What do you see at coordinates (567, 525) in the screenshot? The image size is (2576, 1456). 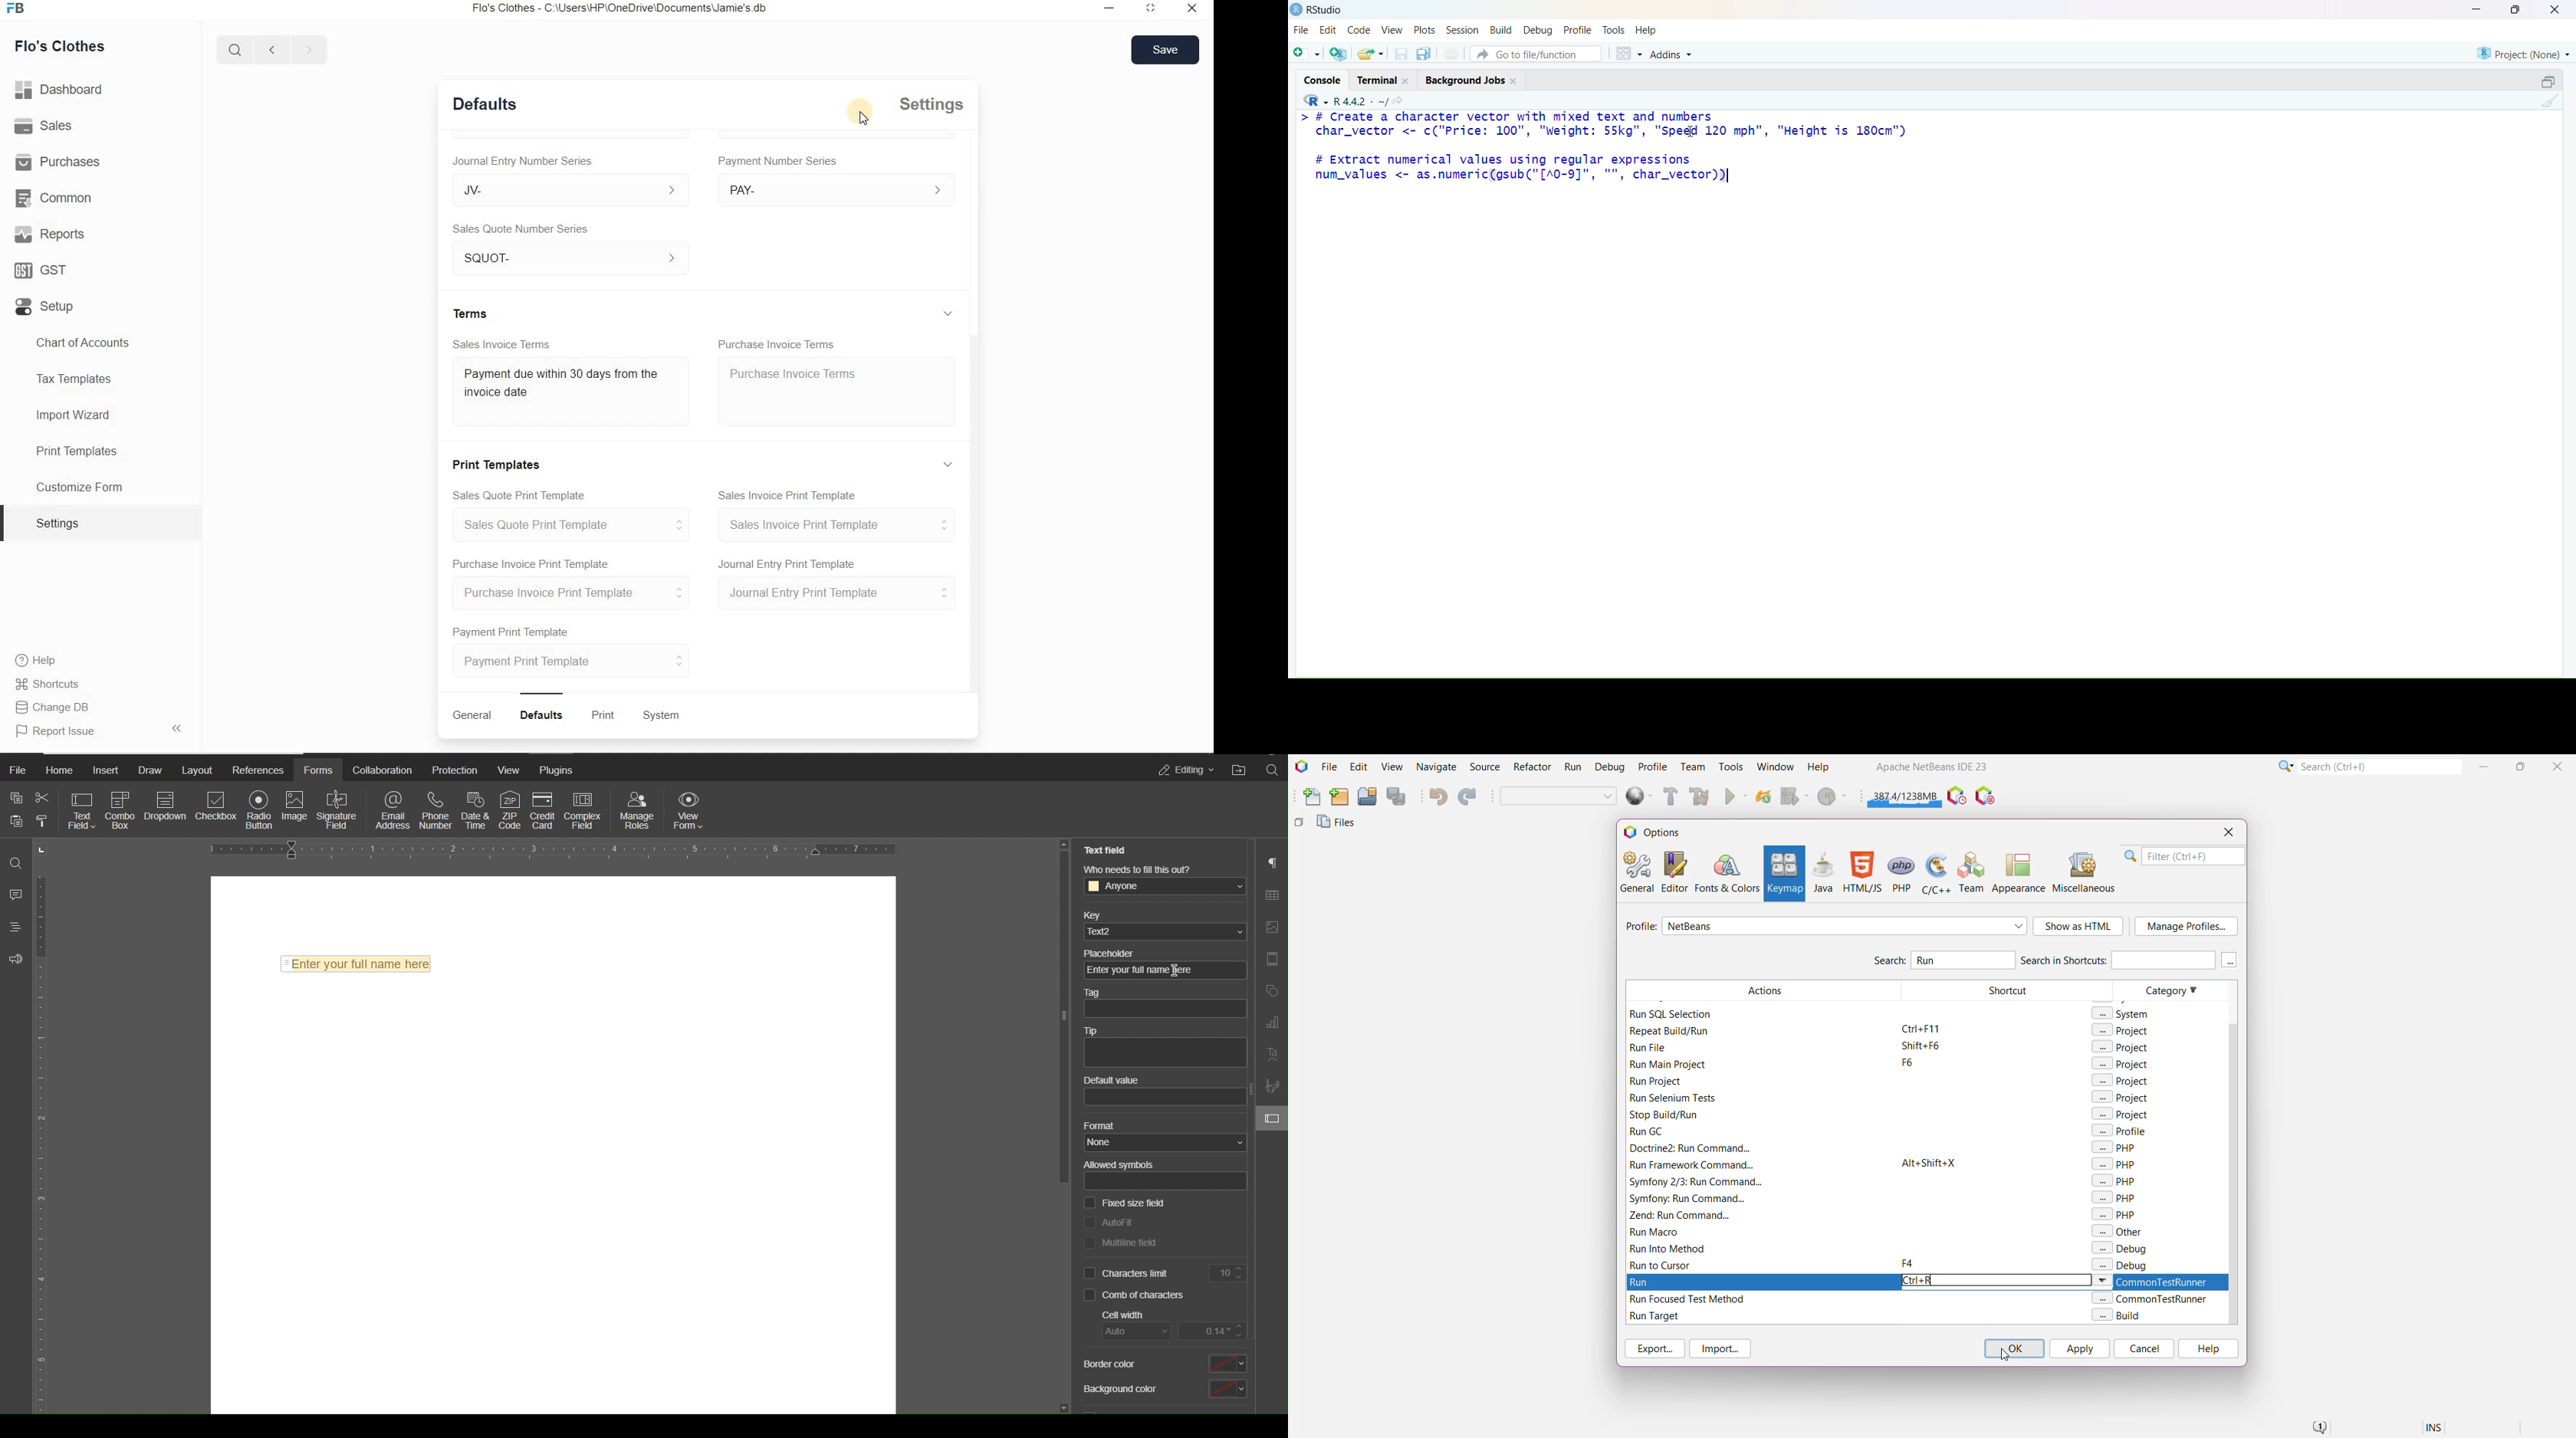 I see `Sales Quote Print Template` at bounding box center [567, 525].